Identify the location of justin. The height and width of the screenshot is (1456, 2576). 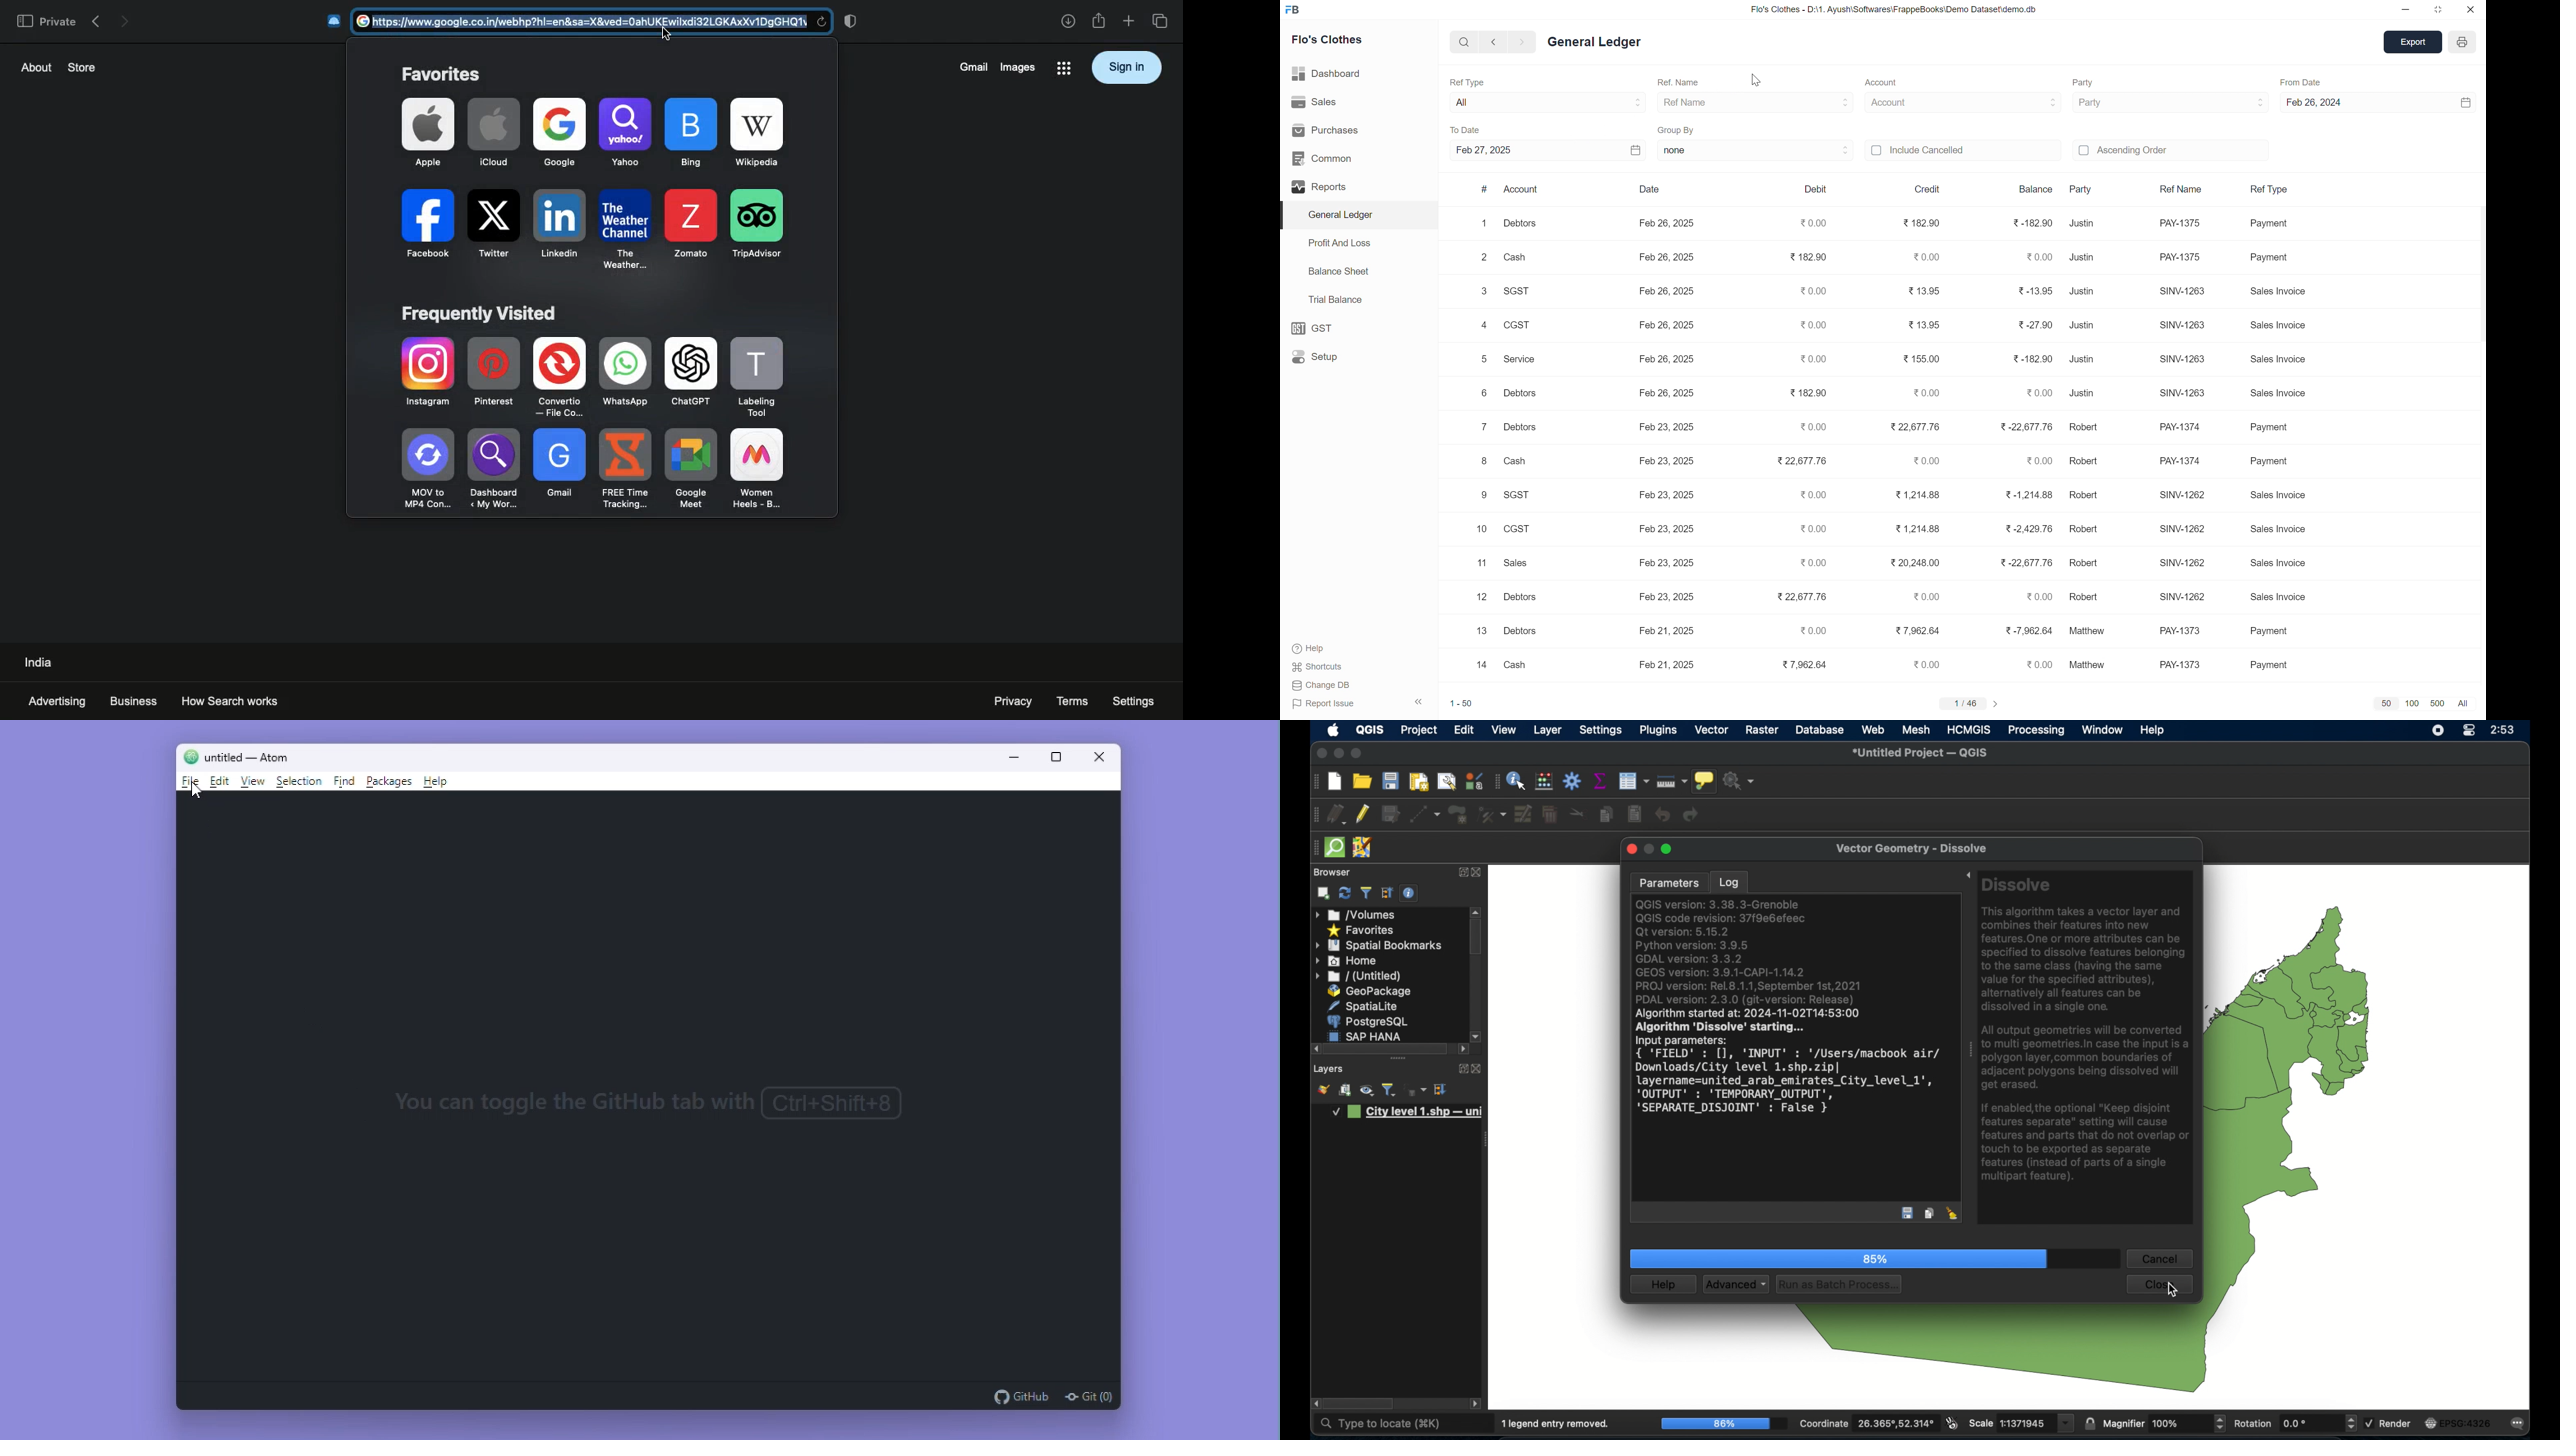
(2084, 359).